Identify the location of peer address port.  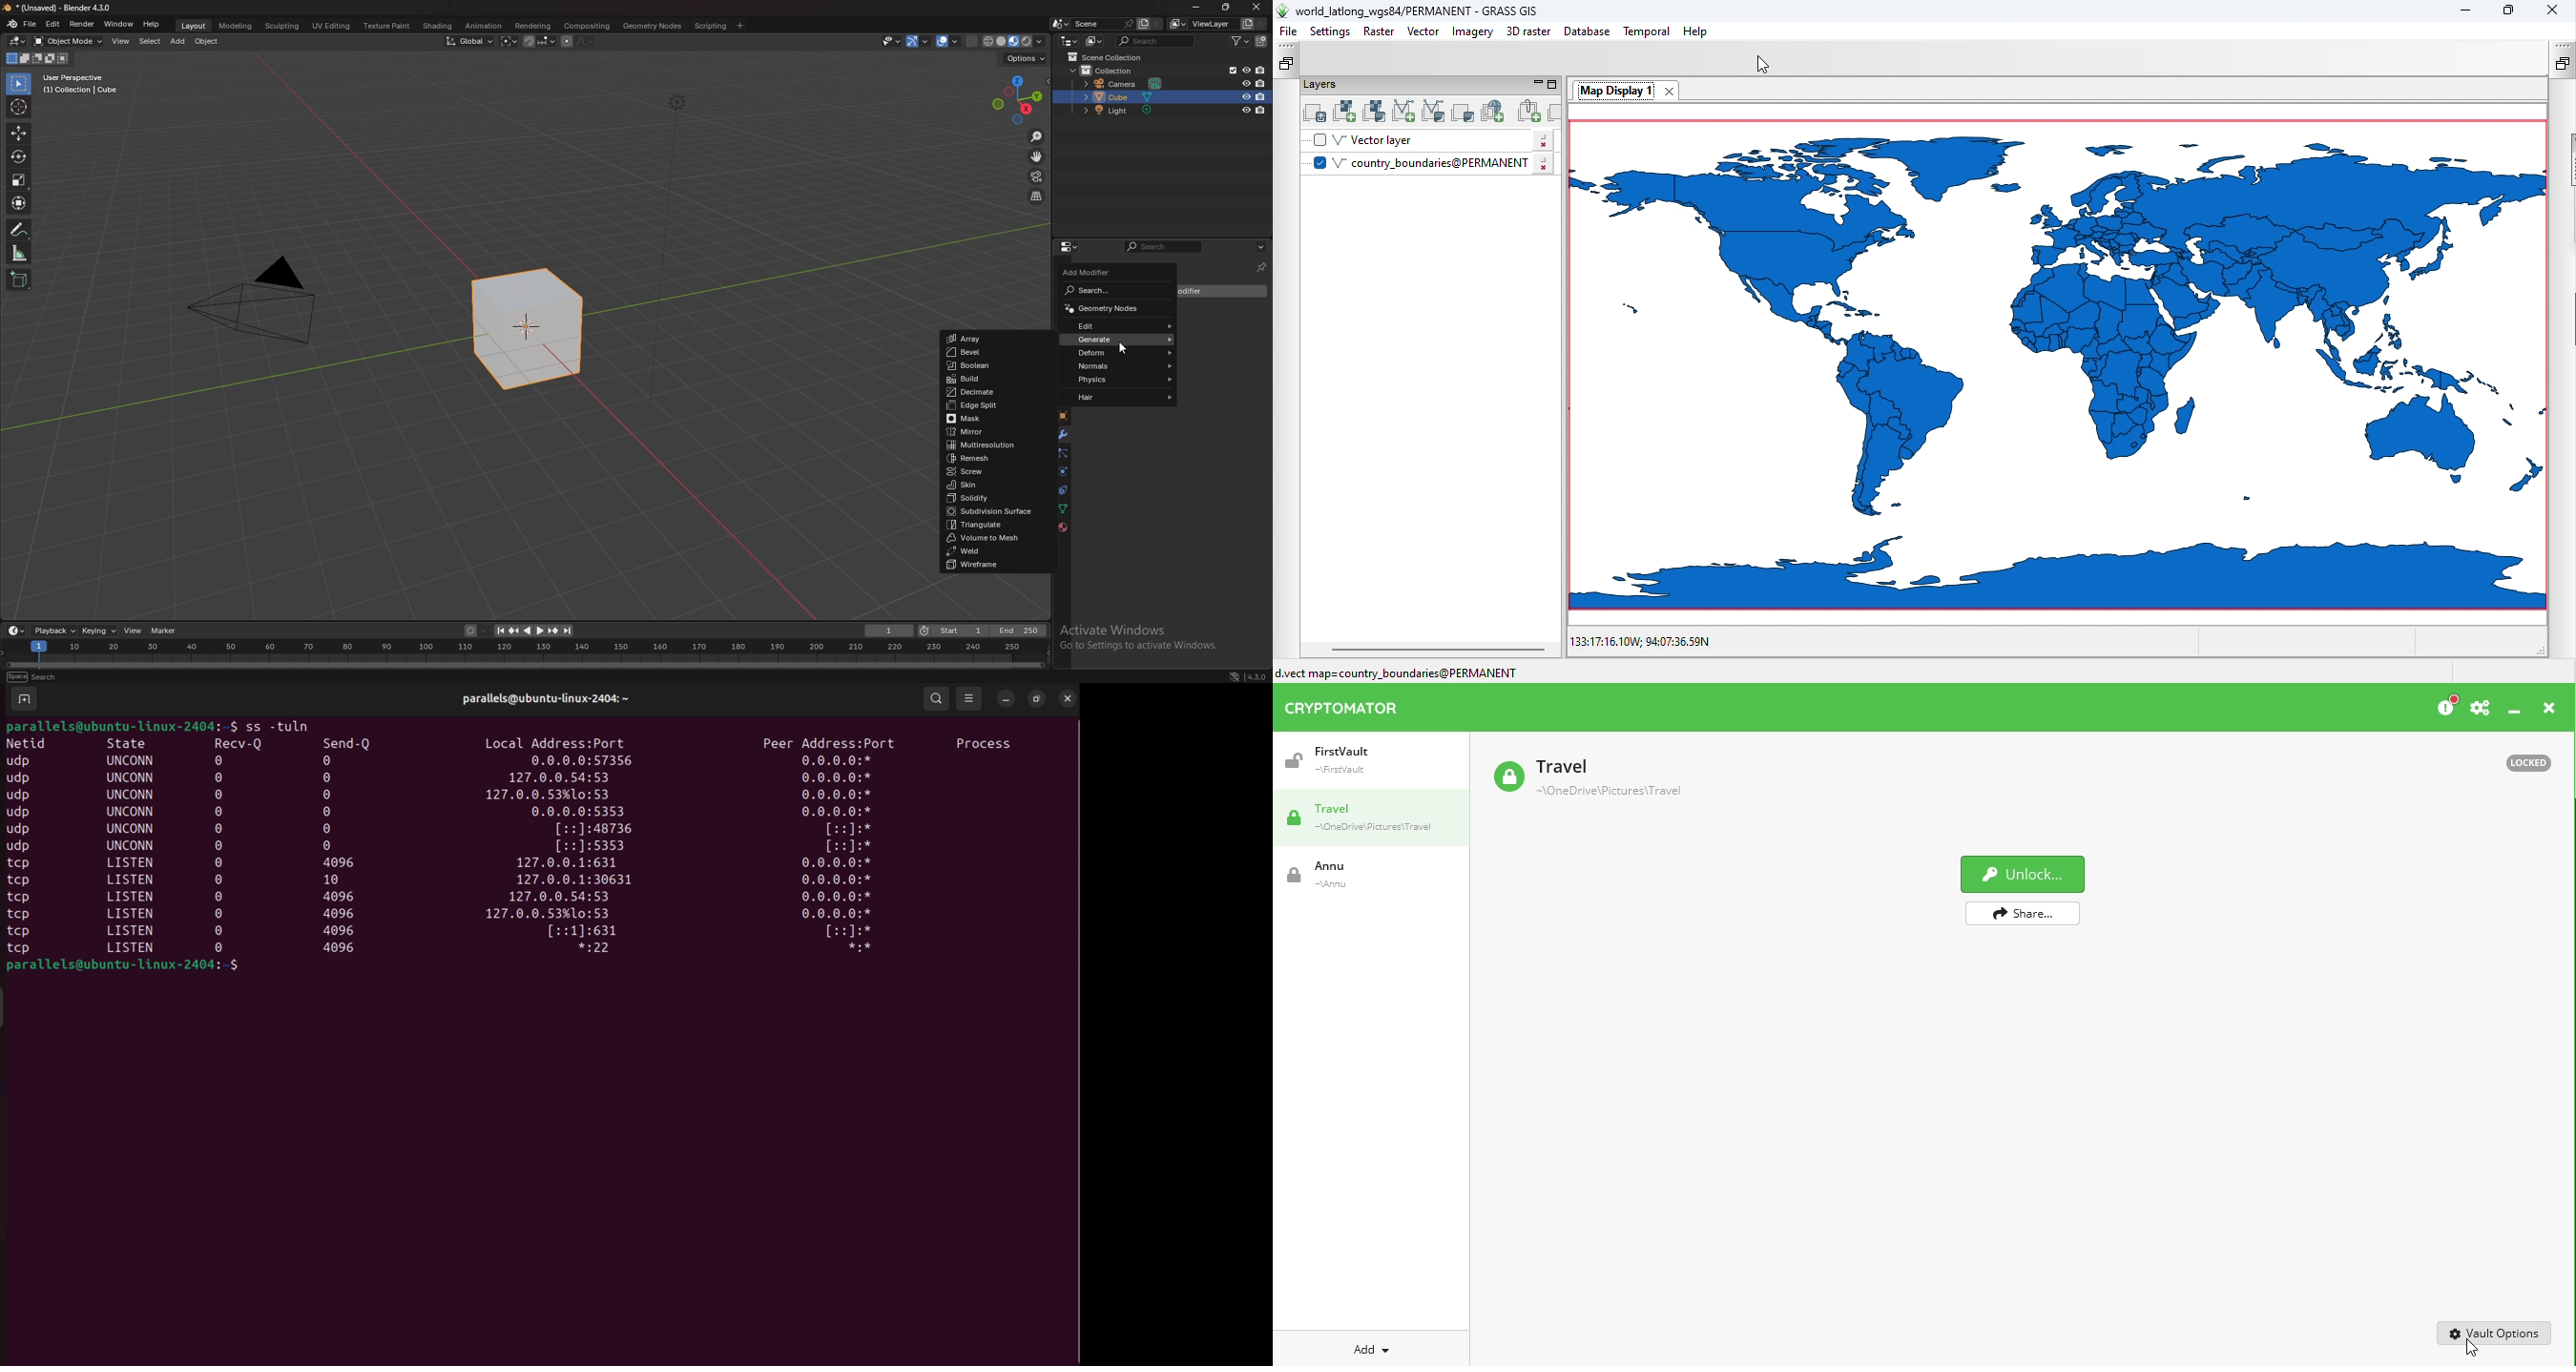
(829, 741).